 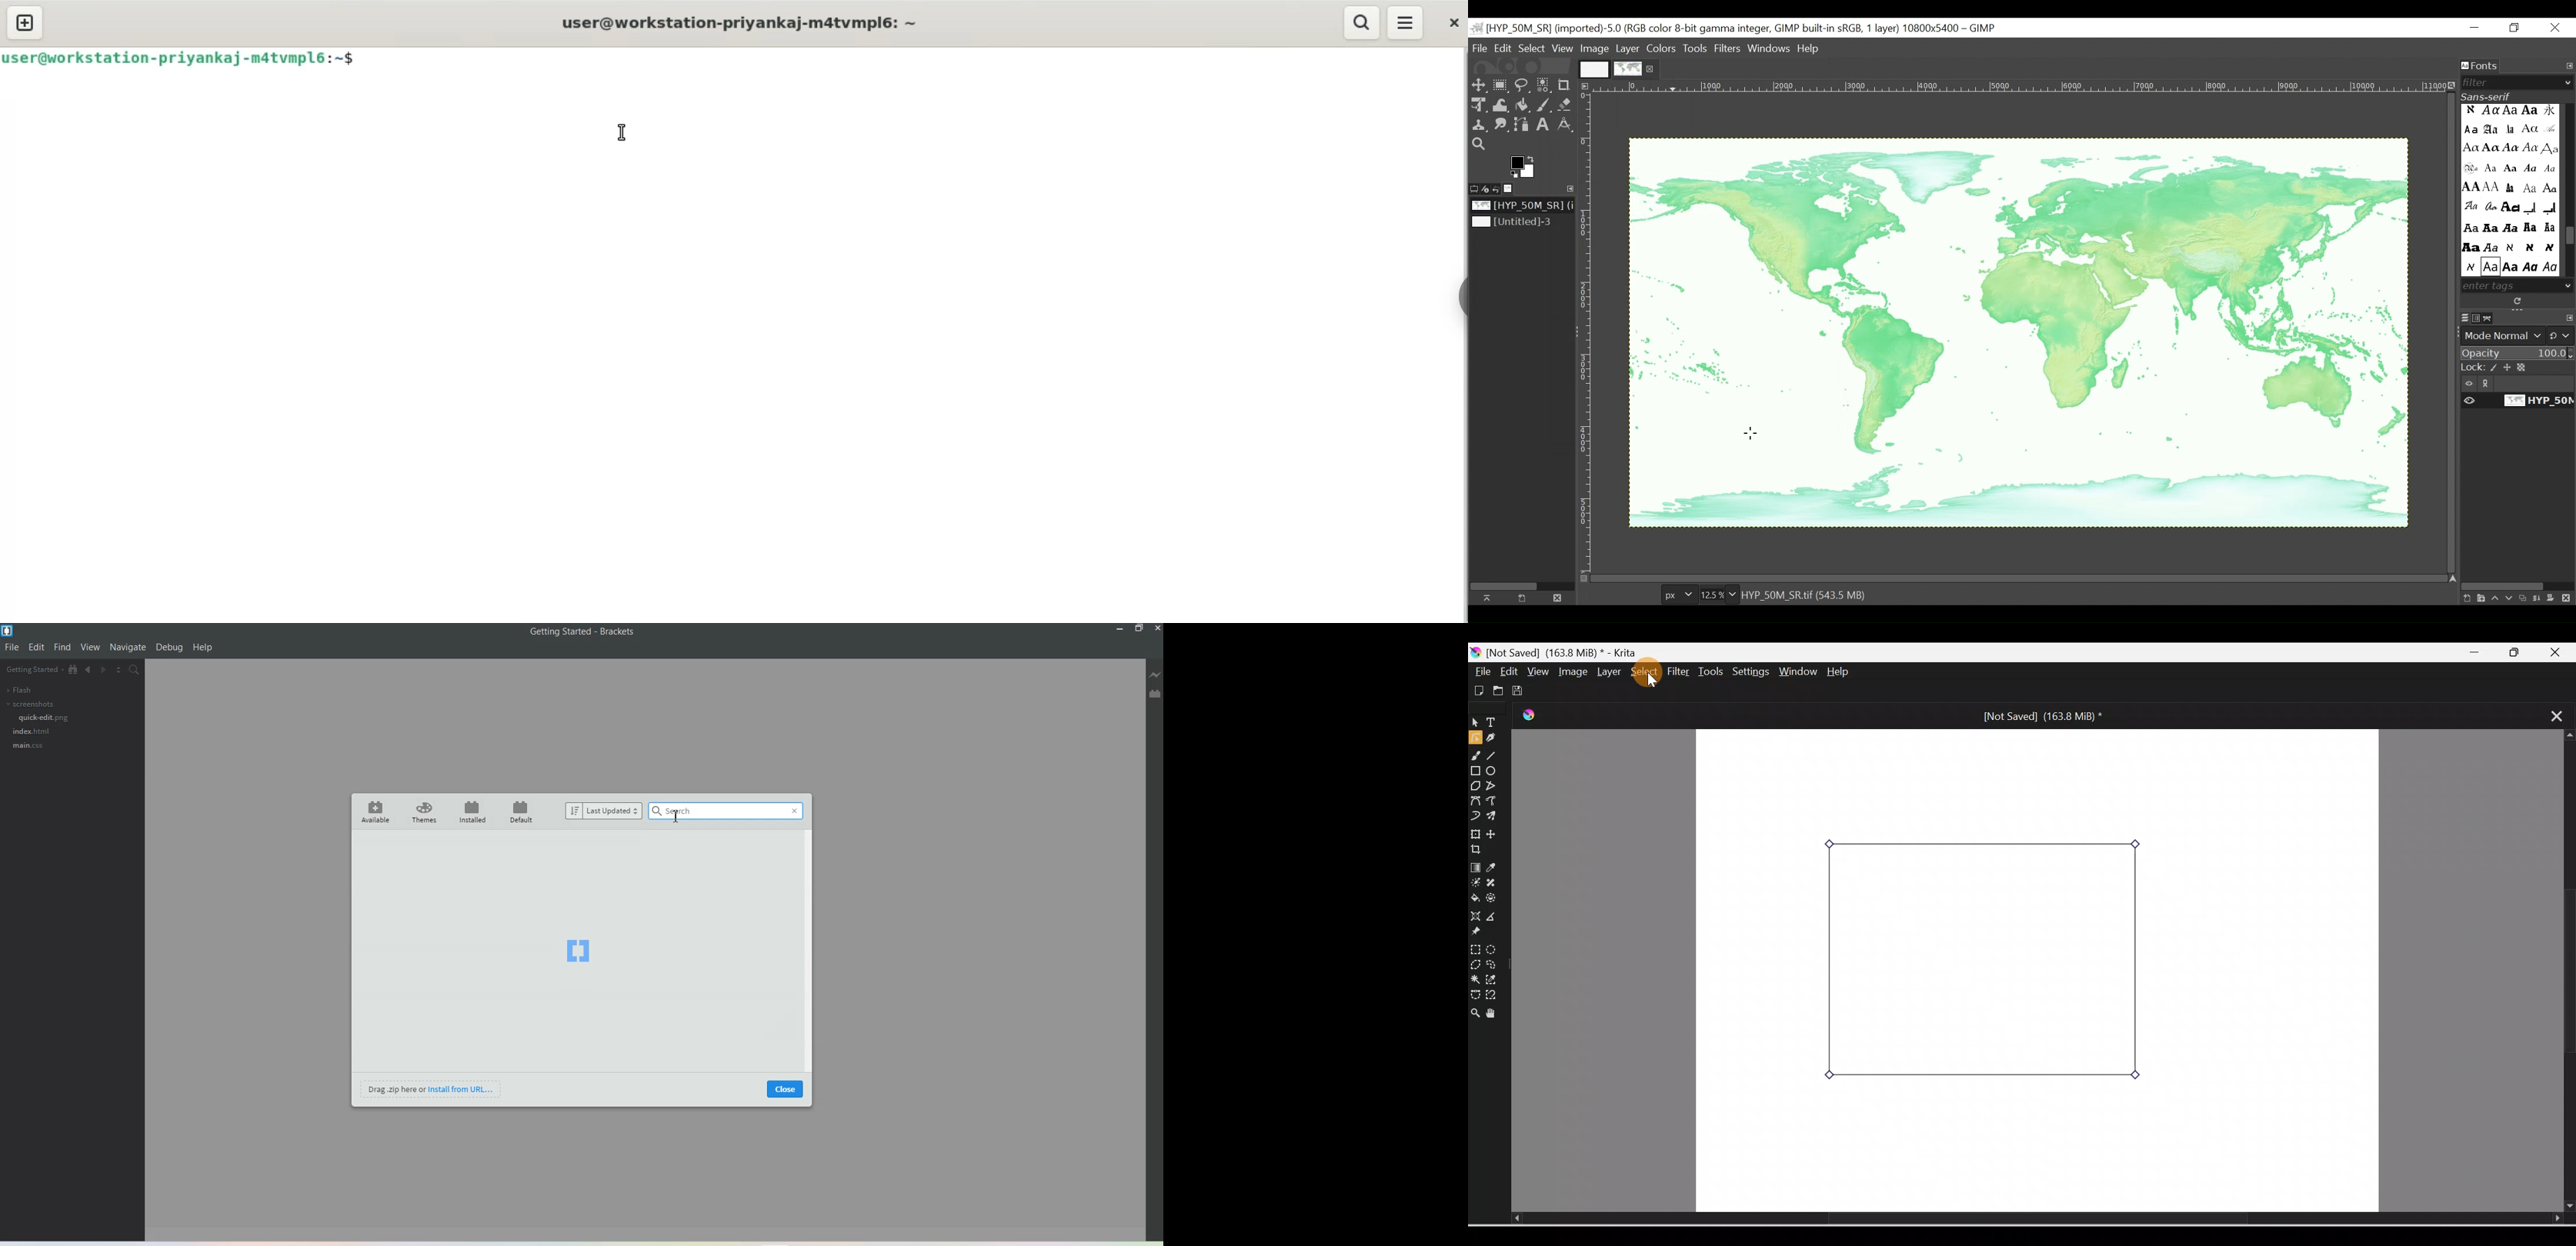 What do you see at coordinates (1536, 671) in the screenshot?
I see `View` at bounding box center [1536, 671].